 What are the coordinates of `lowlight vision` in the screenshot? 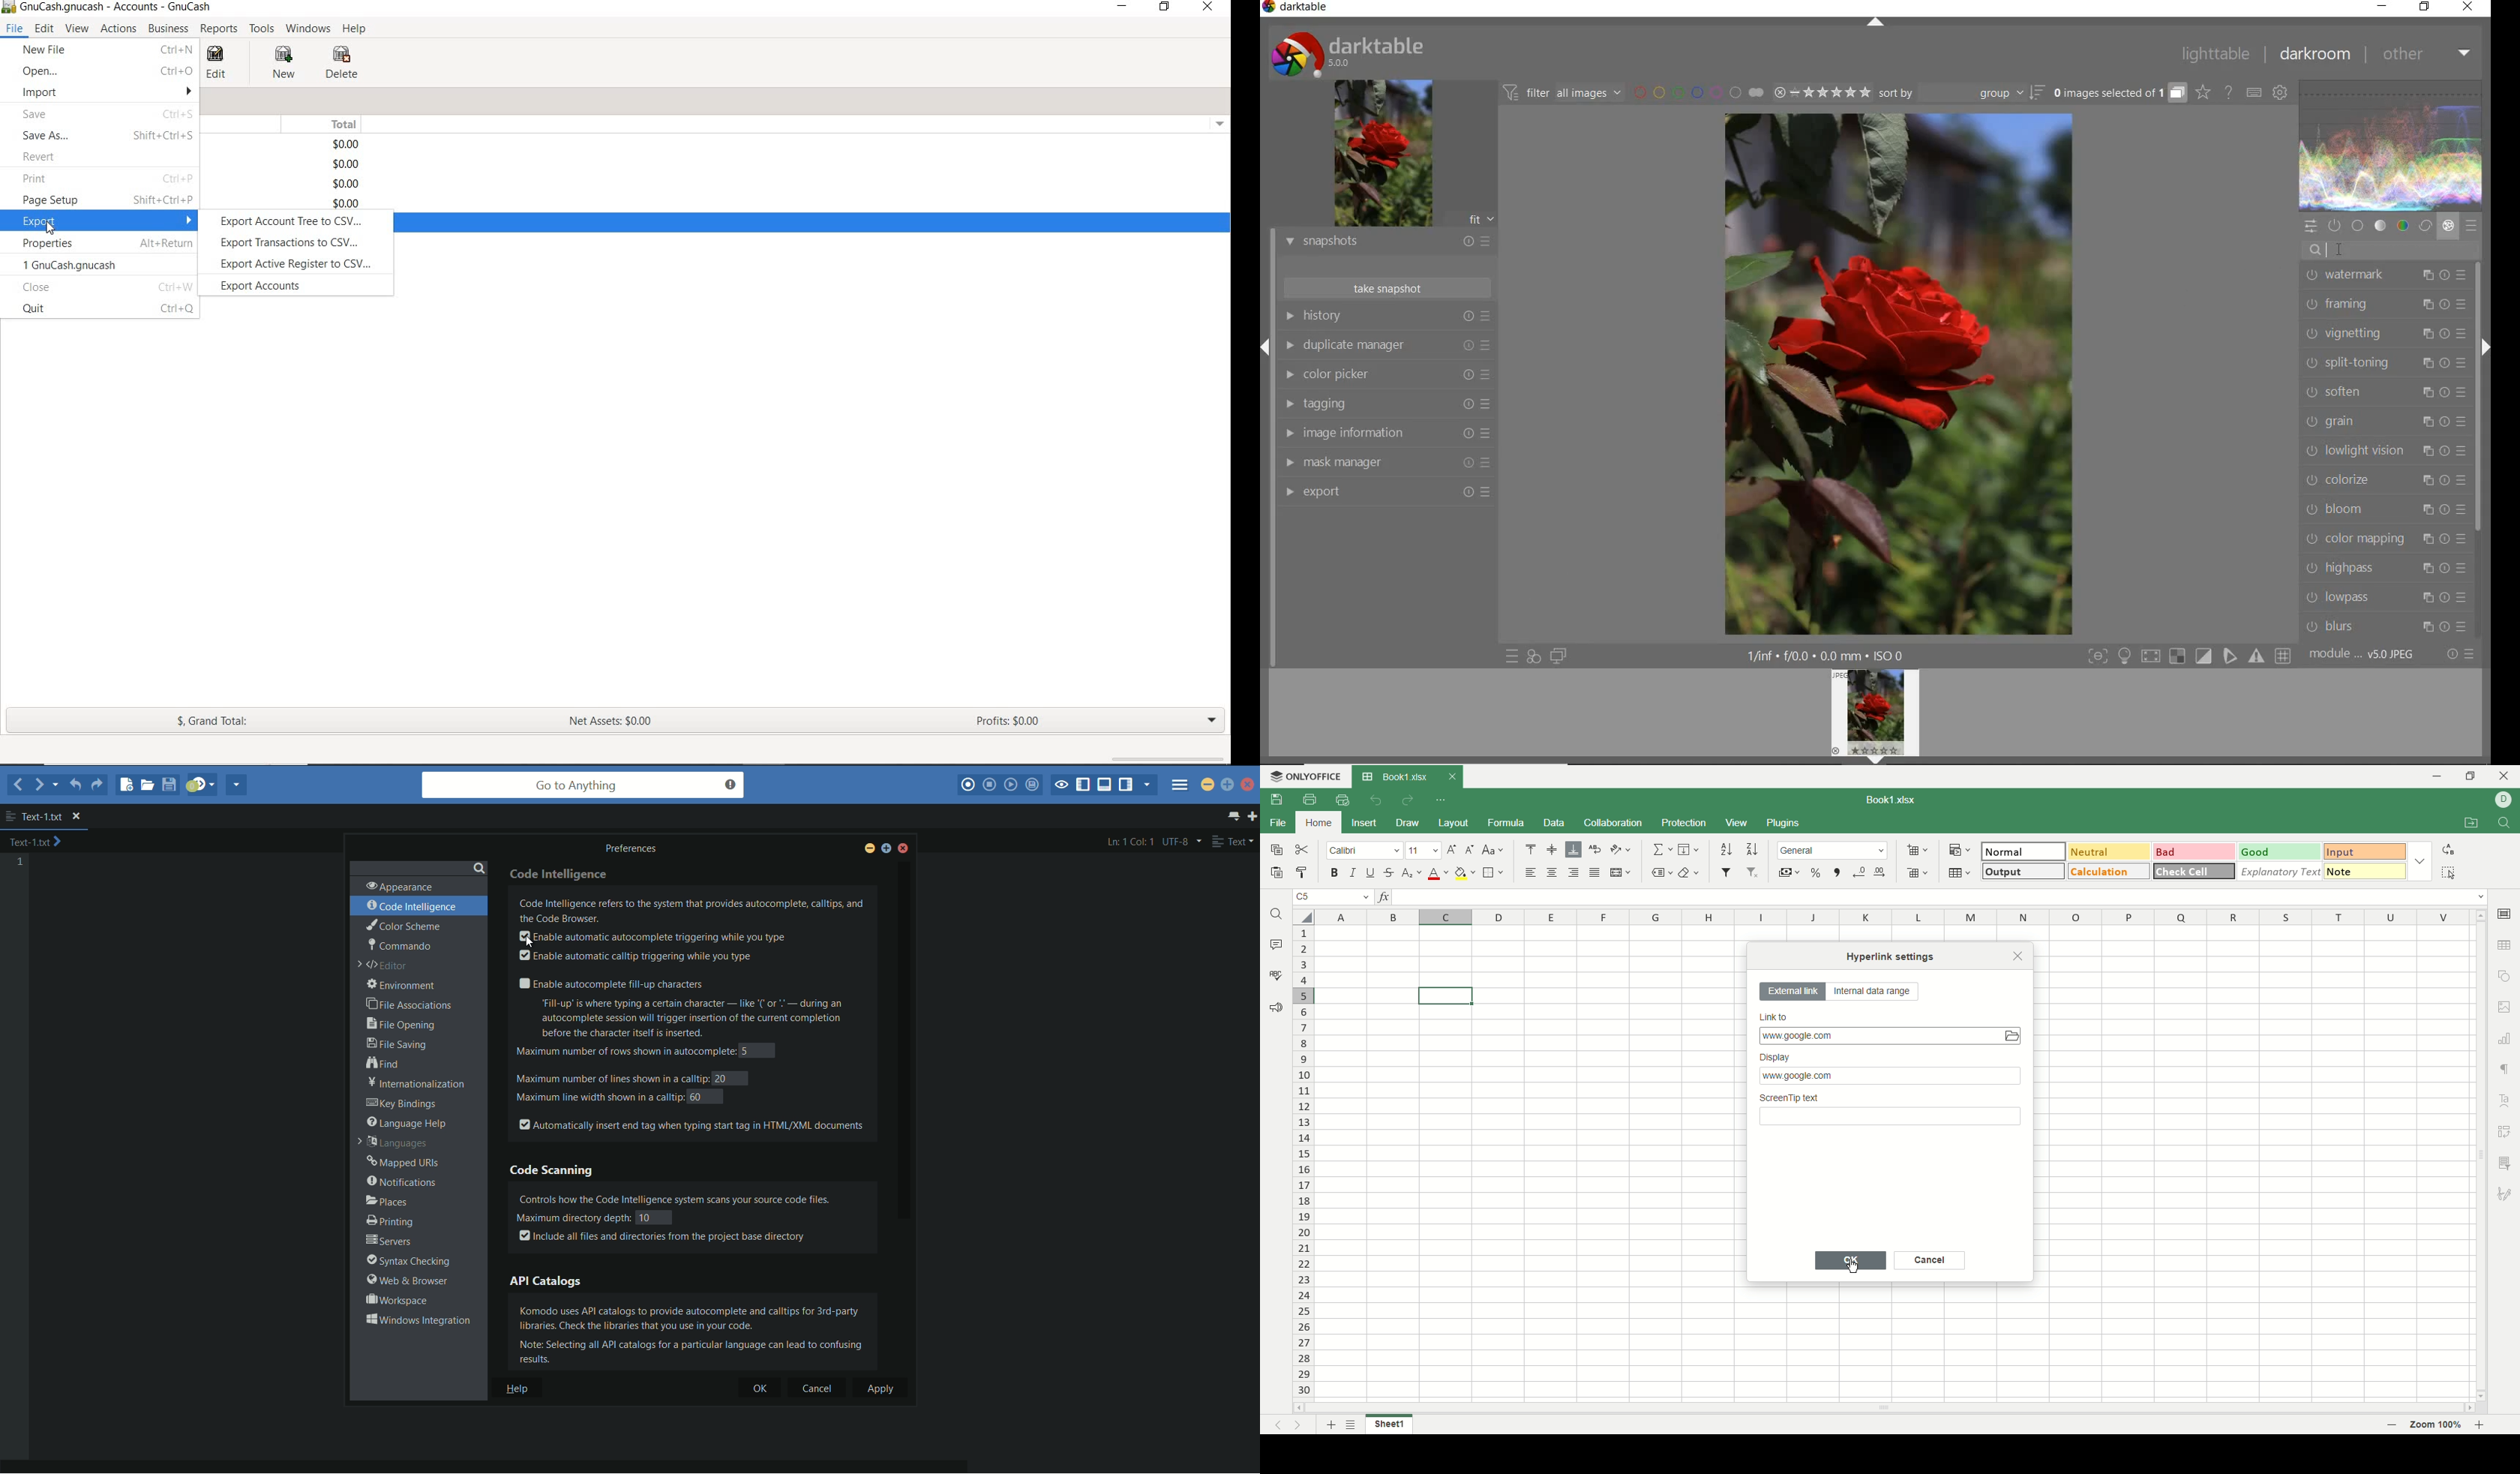 It's located at (2384, 450).